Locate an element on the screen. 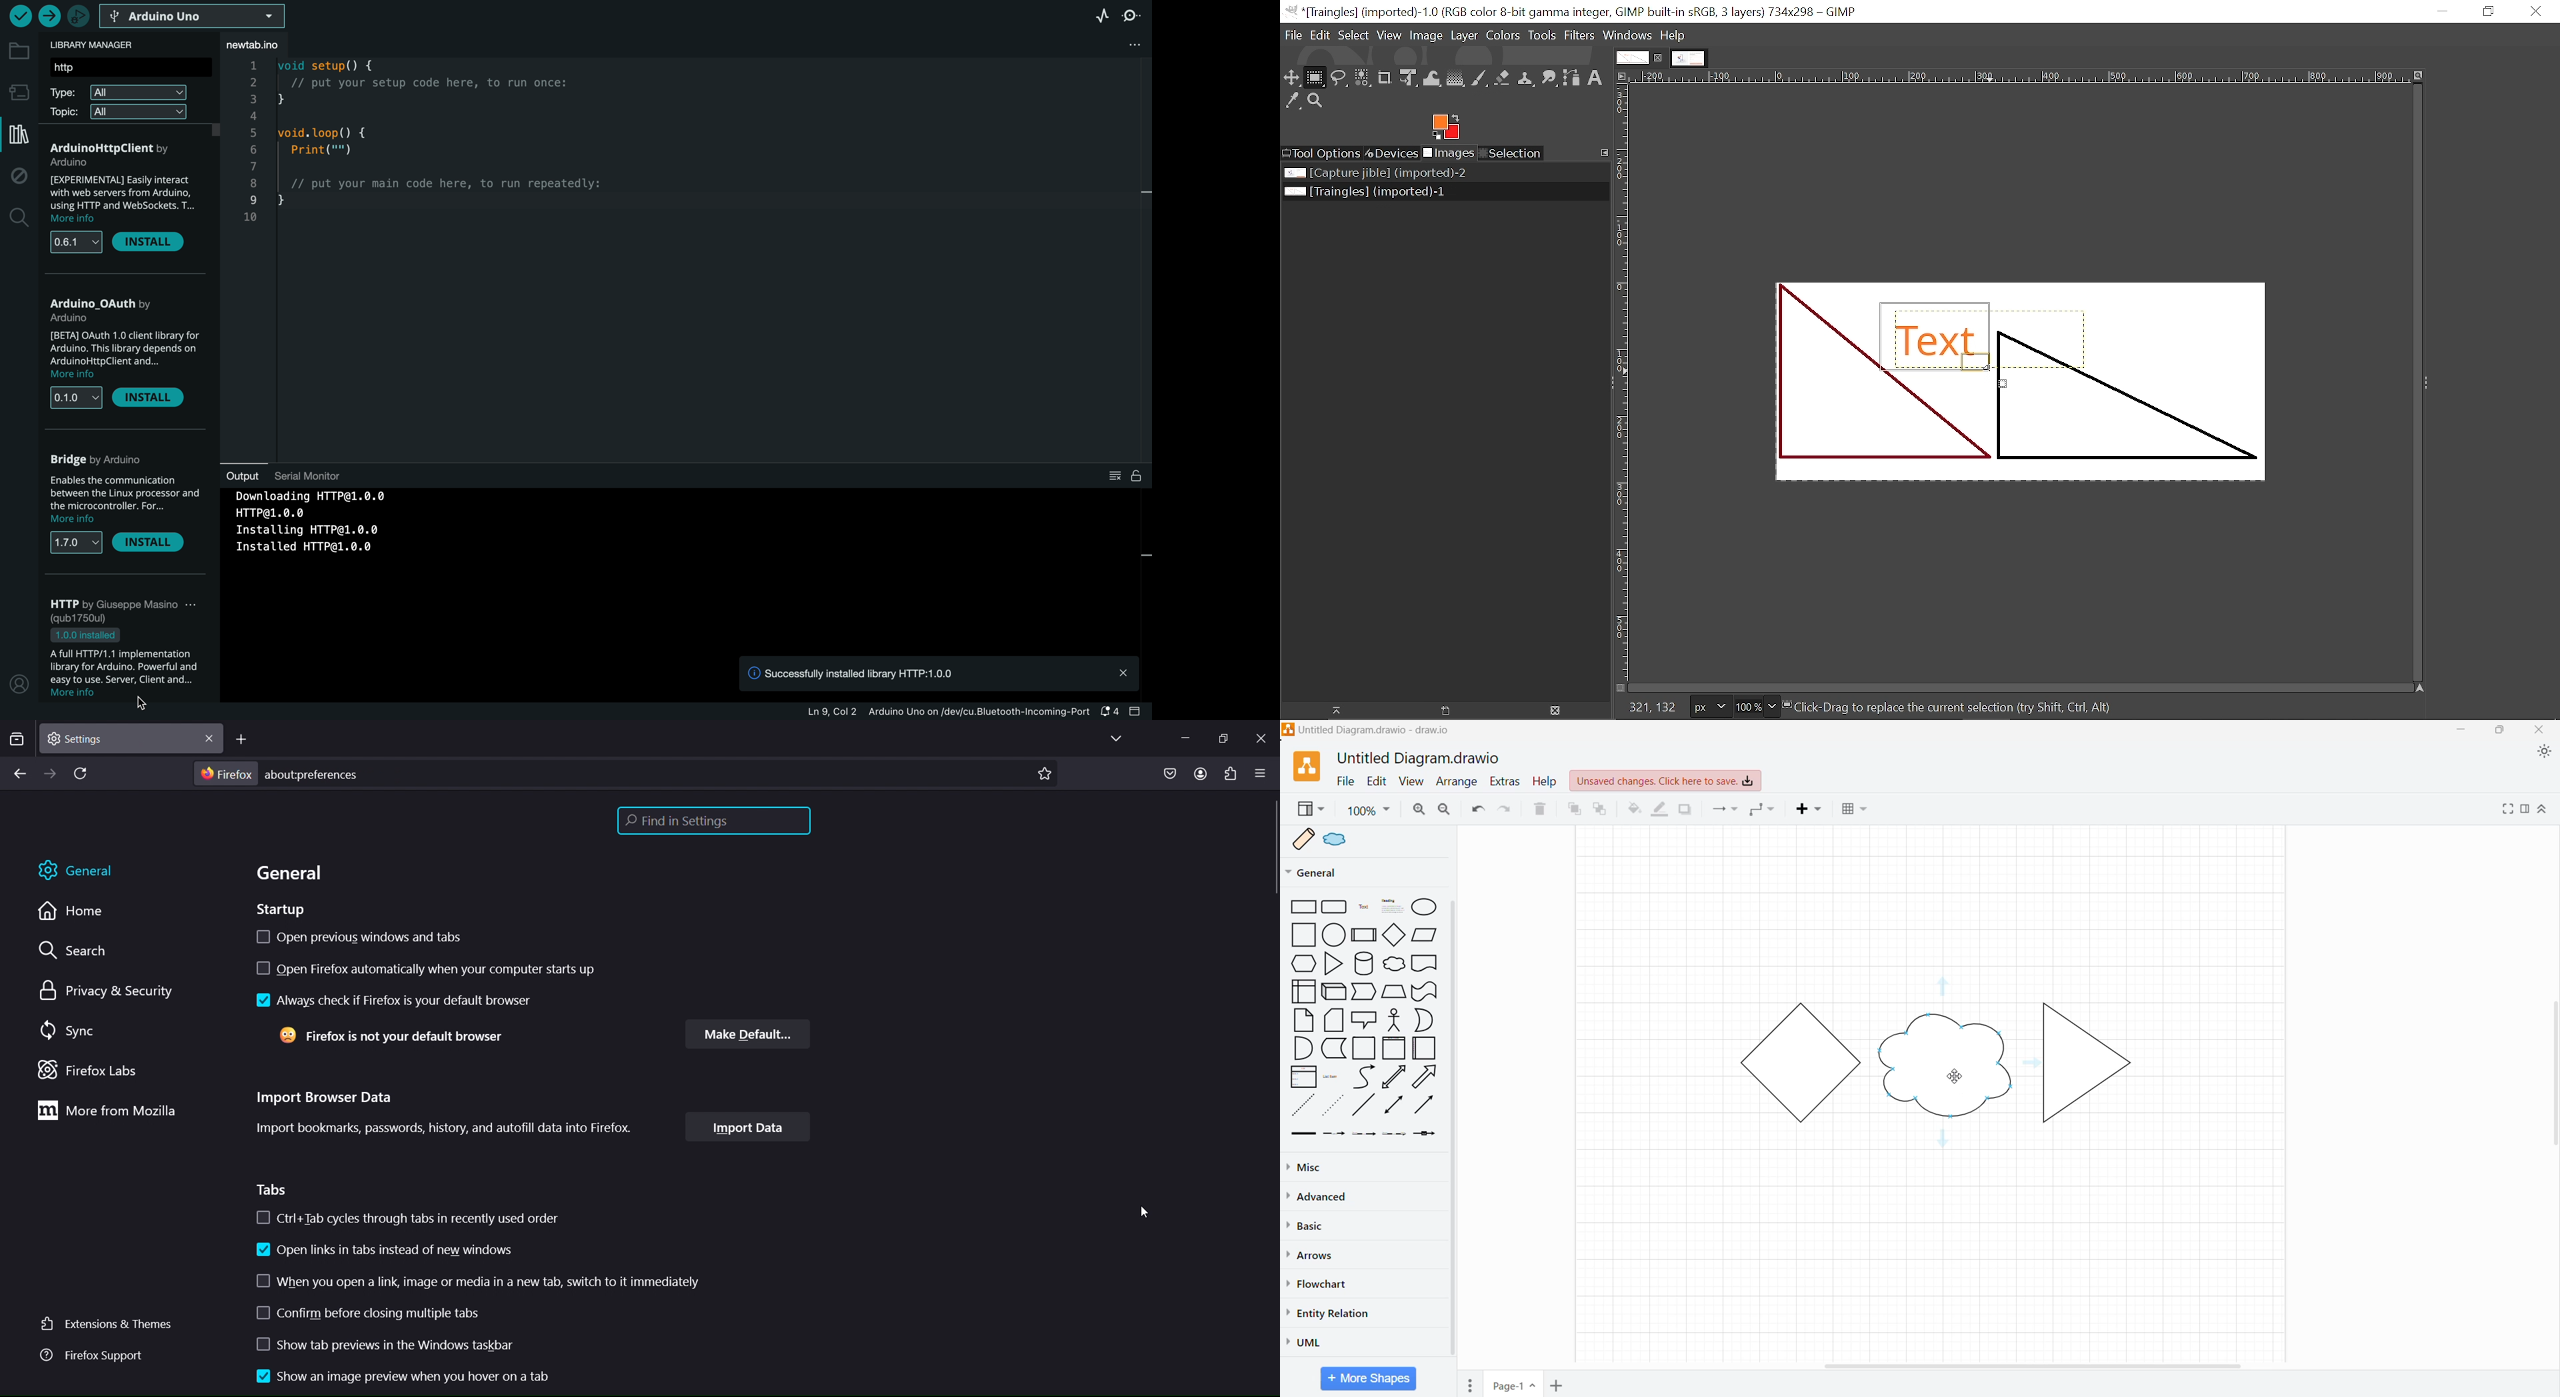 This screenshot has height=1400, width=2576. Windows is located at coordinates (1627, 36).